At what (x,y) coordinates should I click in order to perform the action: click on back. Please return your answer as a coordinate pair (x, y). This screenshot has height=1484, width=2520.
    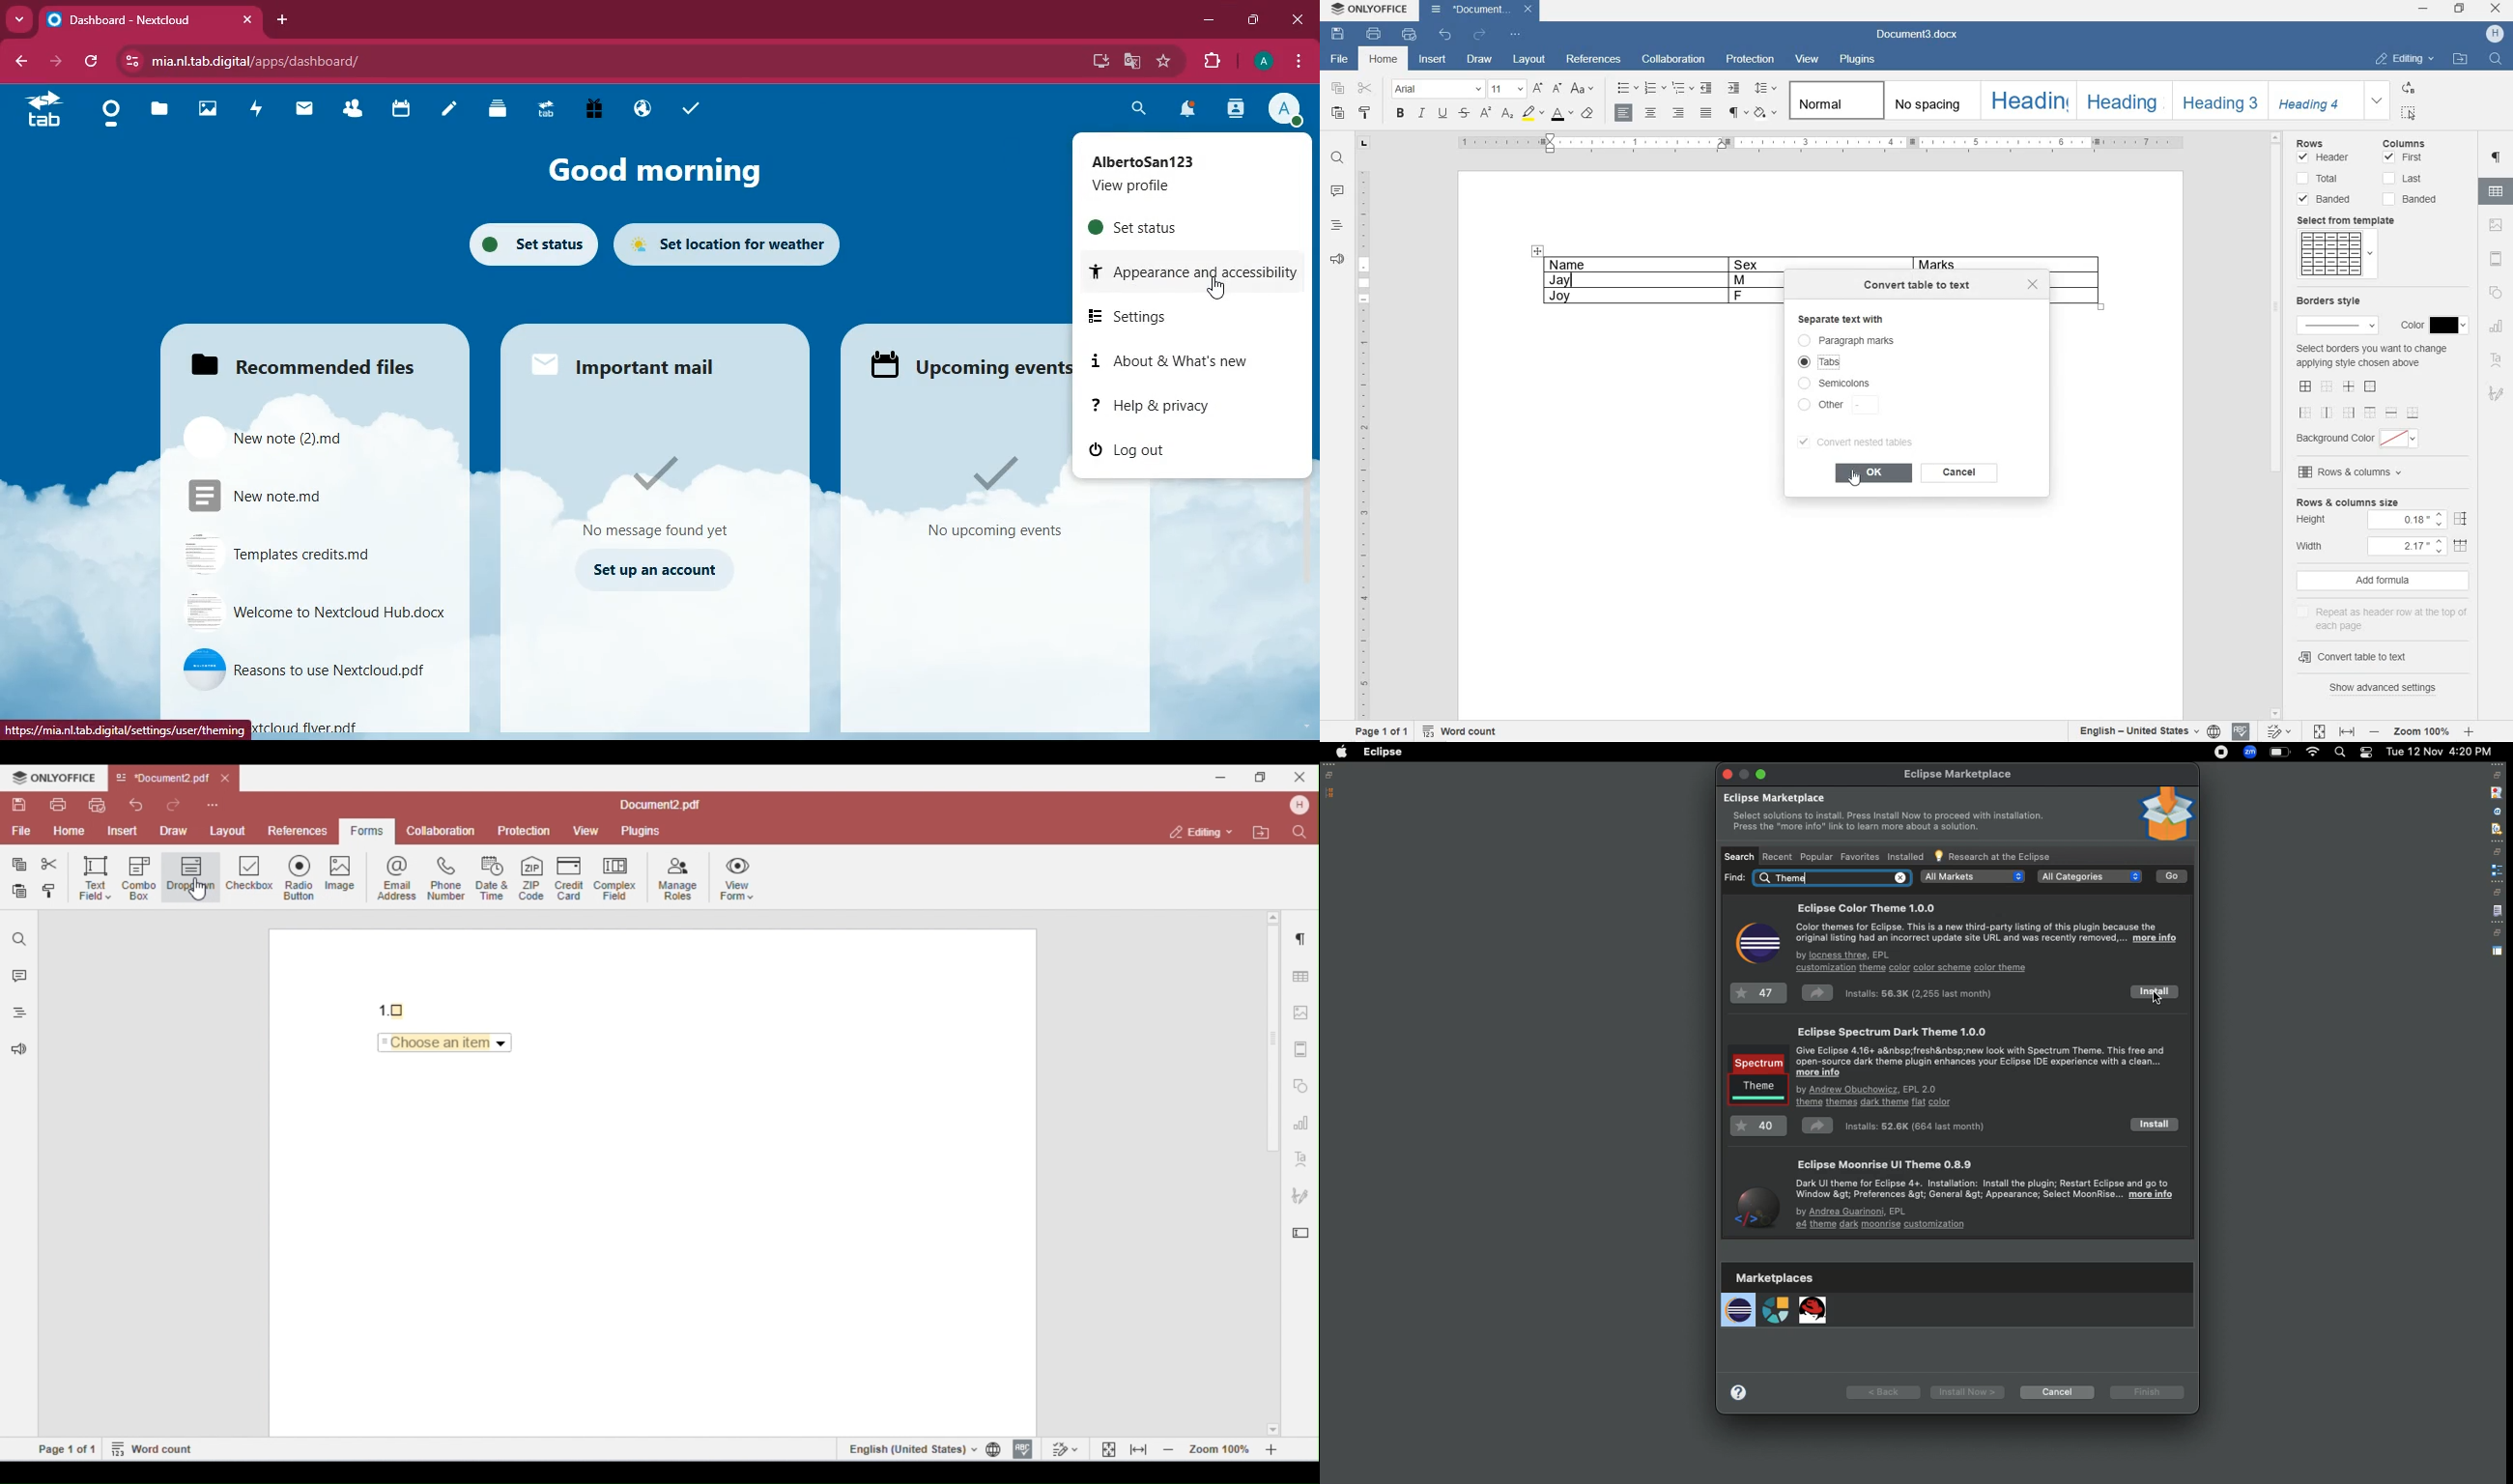
    Looking at the image, I should click on (21, 62).